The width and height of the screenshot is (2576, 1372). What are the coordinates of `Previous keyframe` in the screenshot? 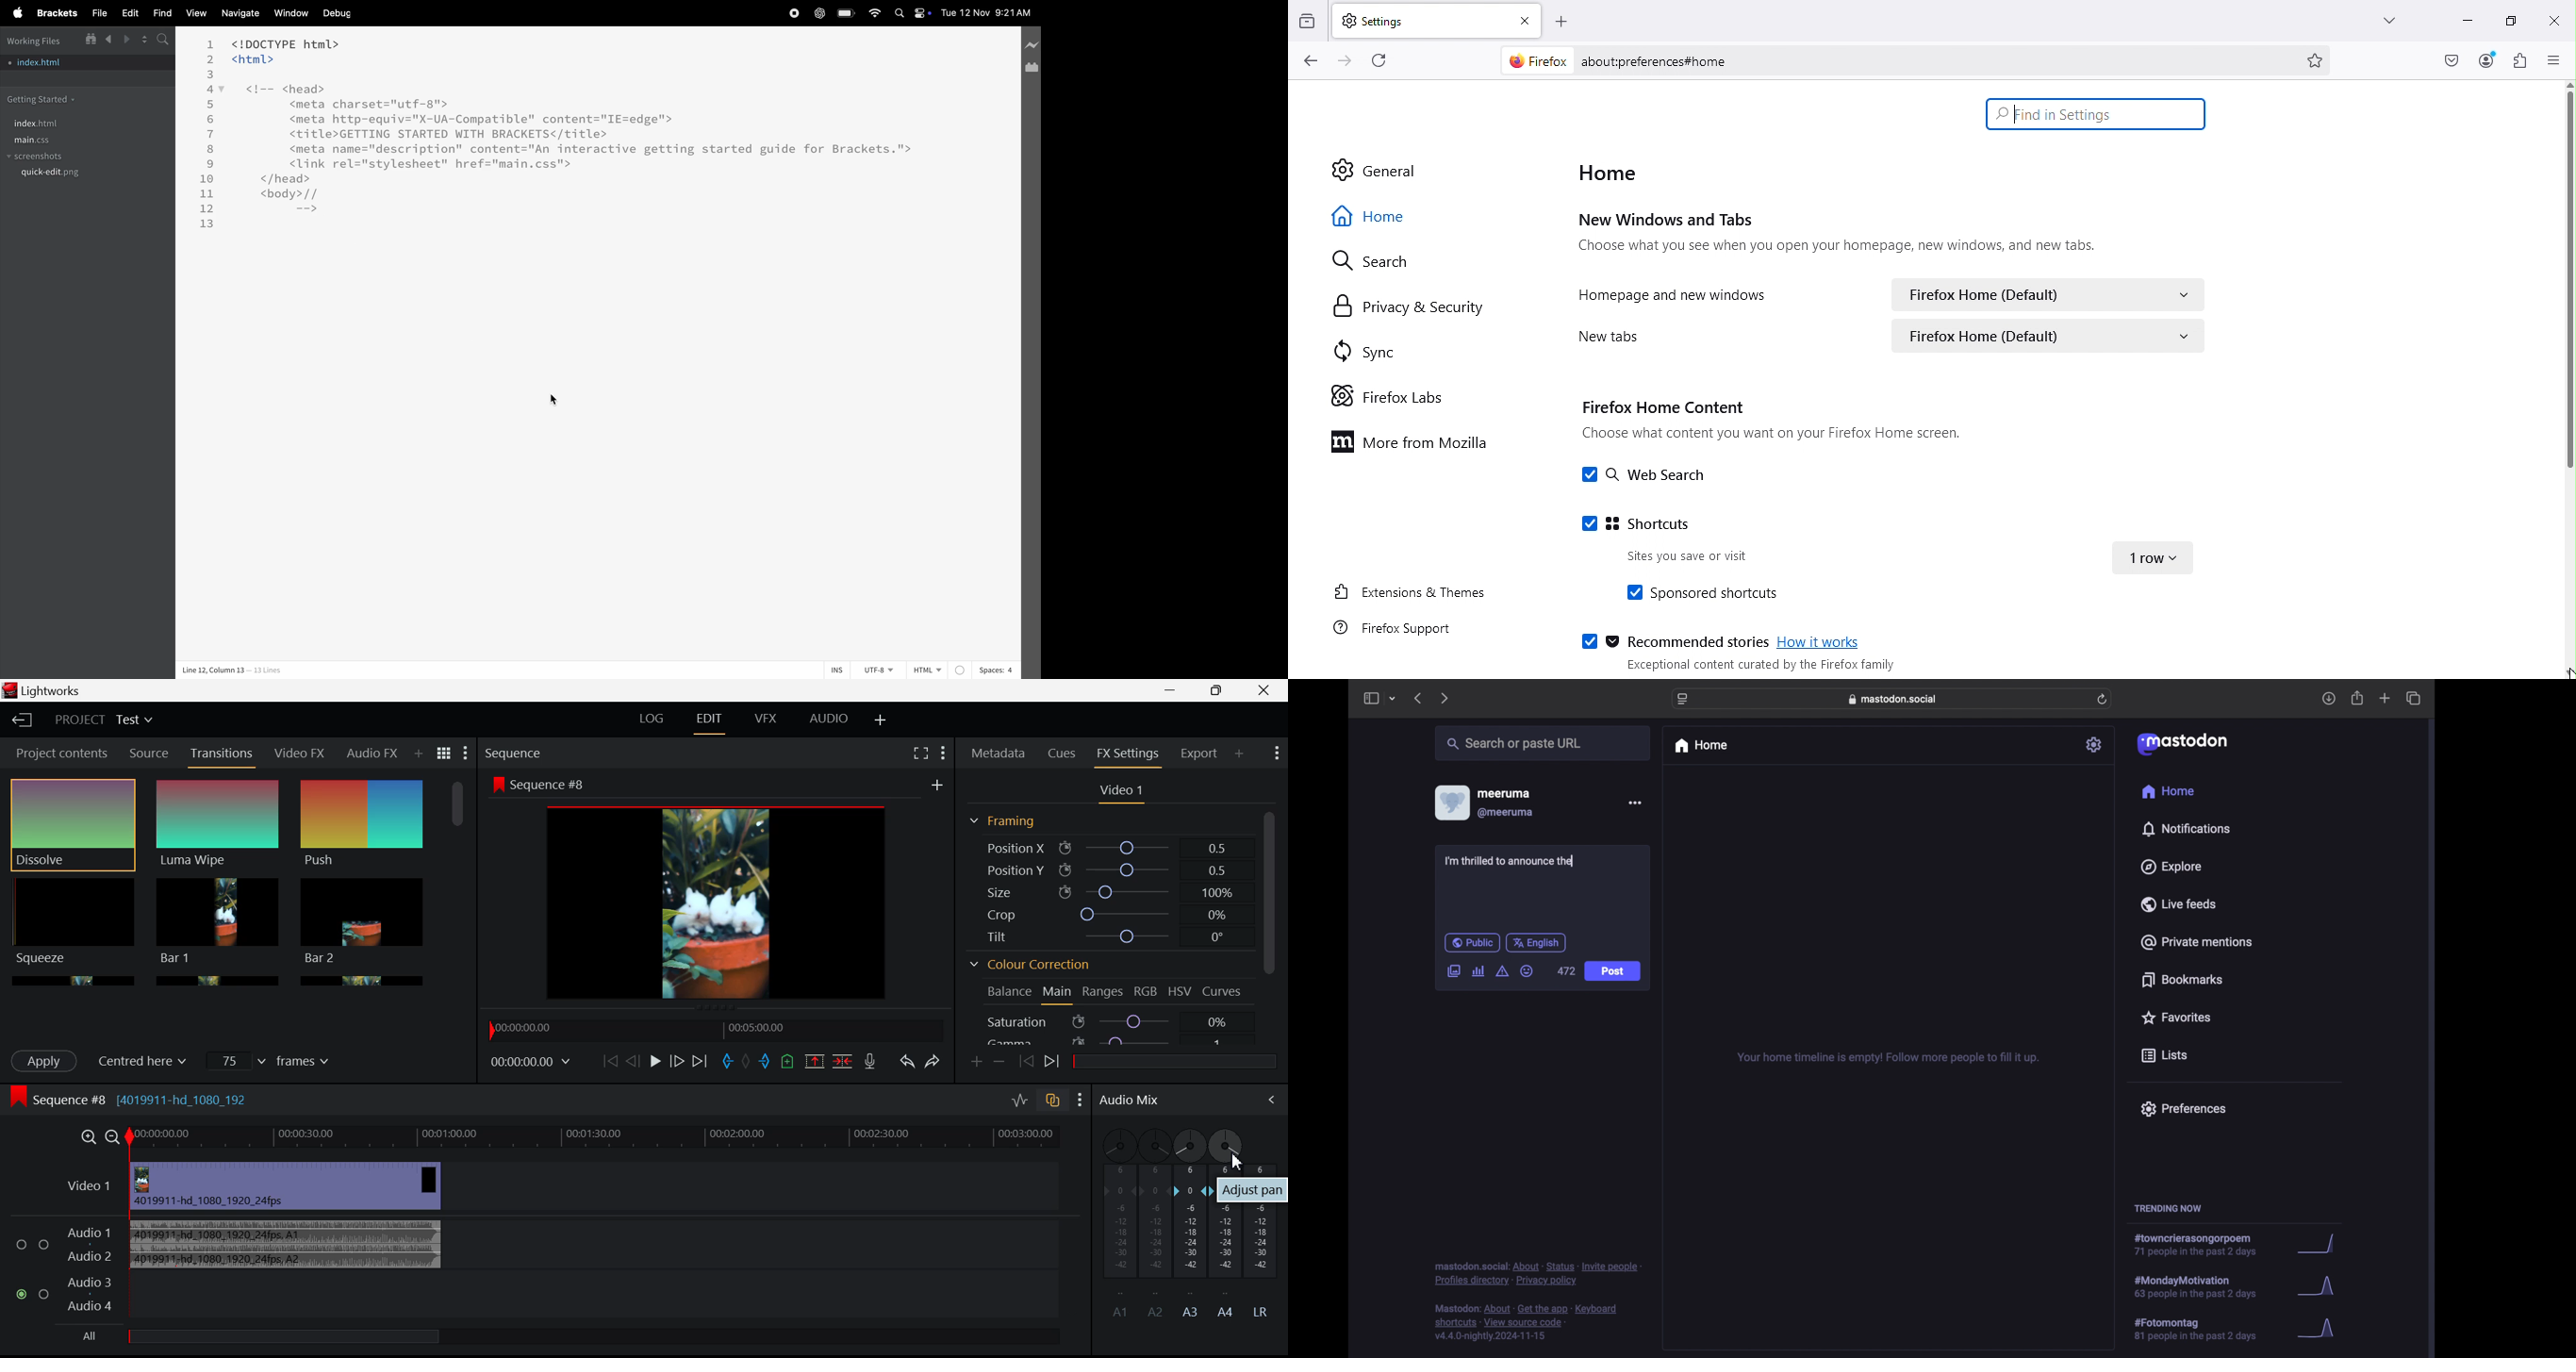 It's located at (1024, 1059).